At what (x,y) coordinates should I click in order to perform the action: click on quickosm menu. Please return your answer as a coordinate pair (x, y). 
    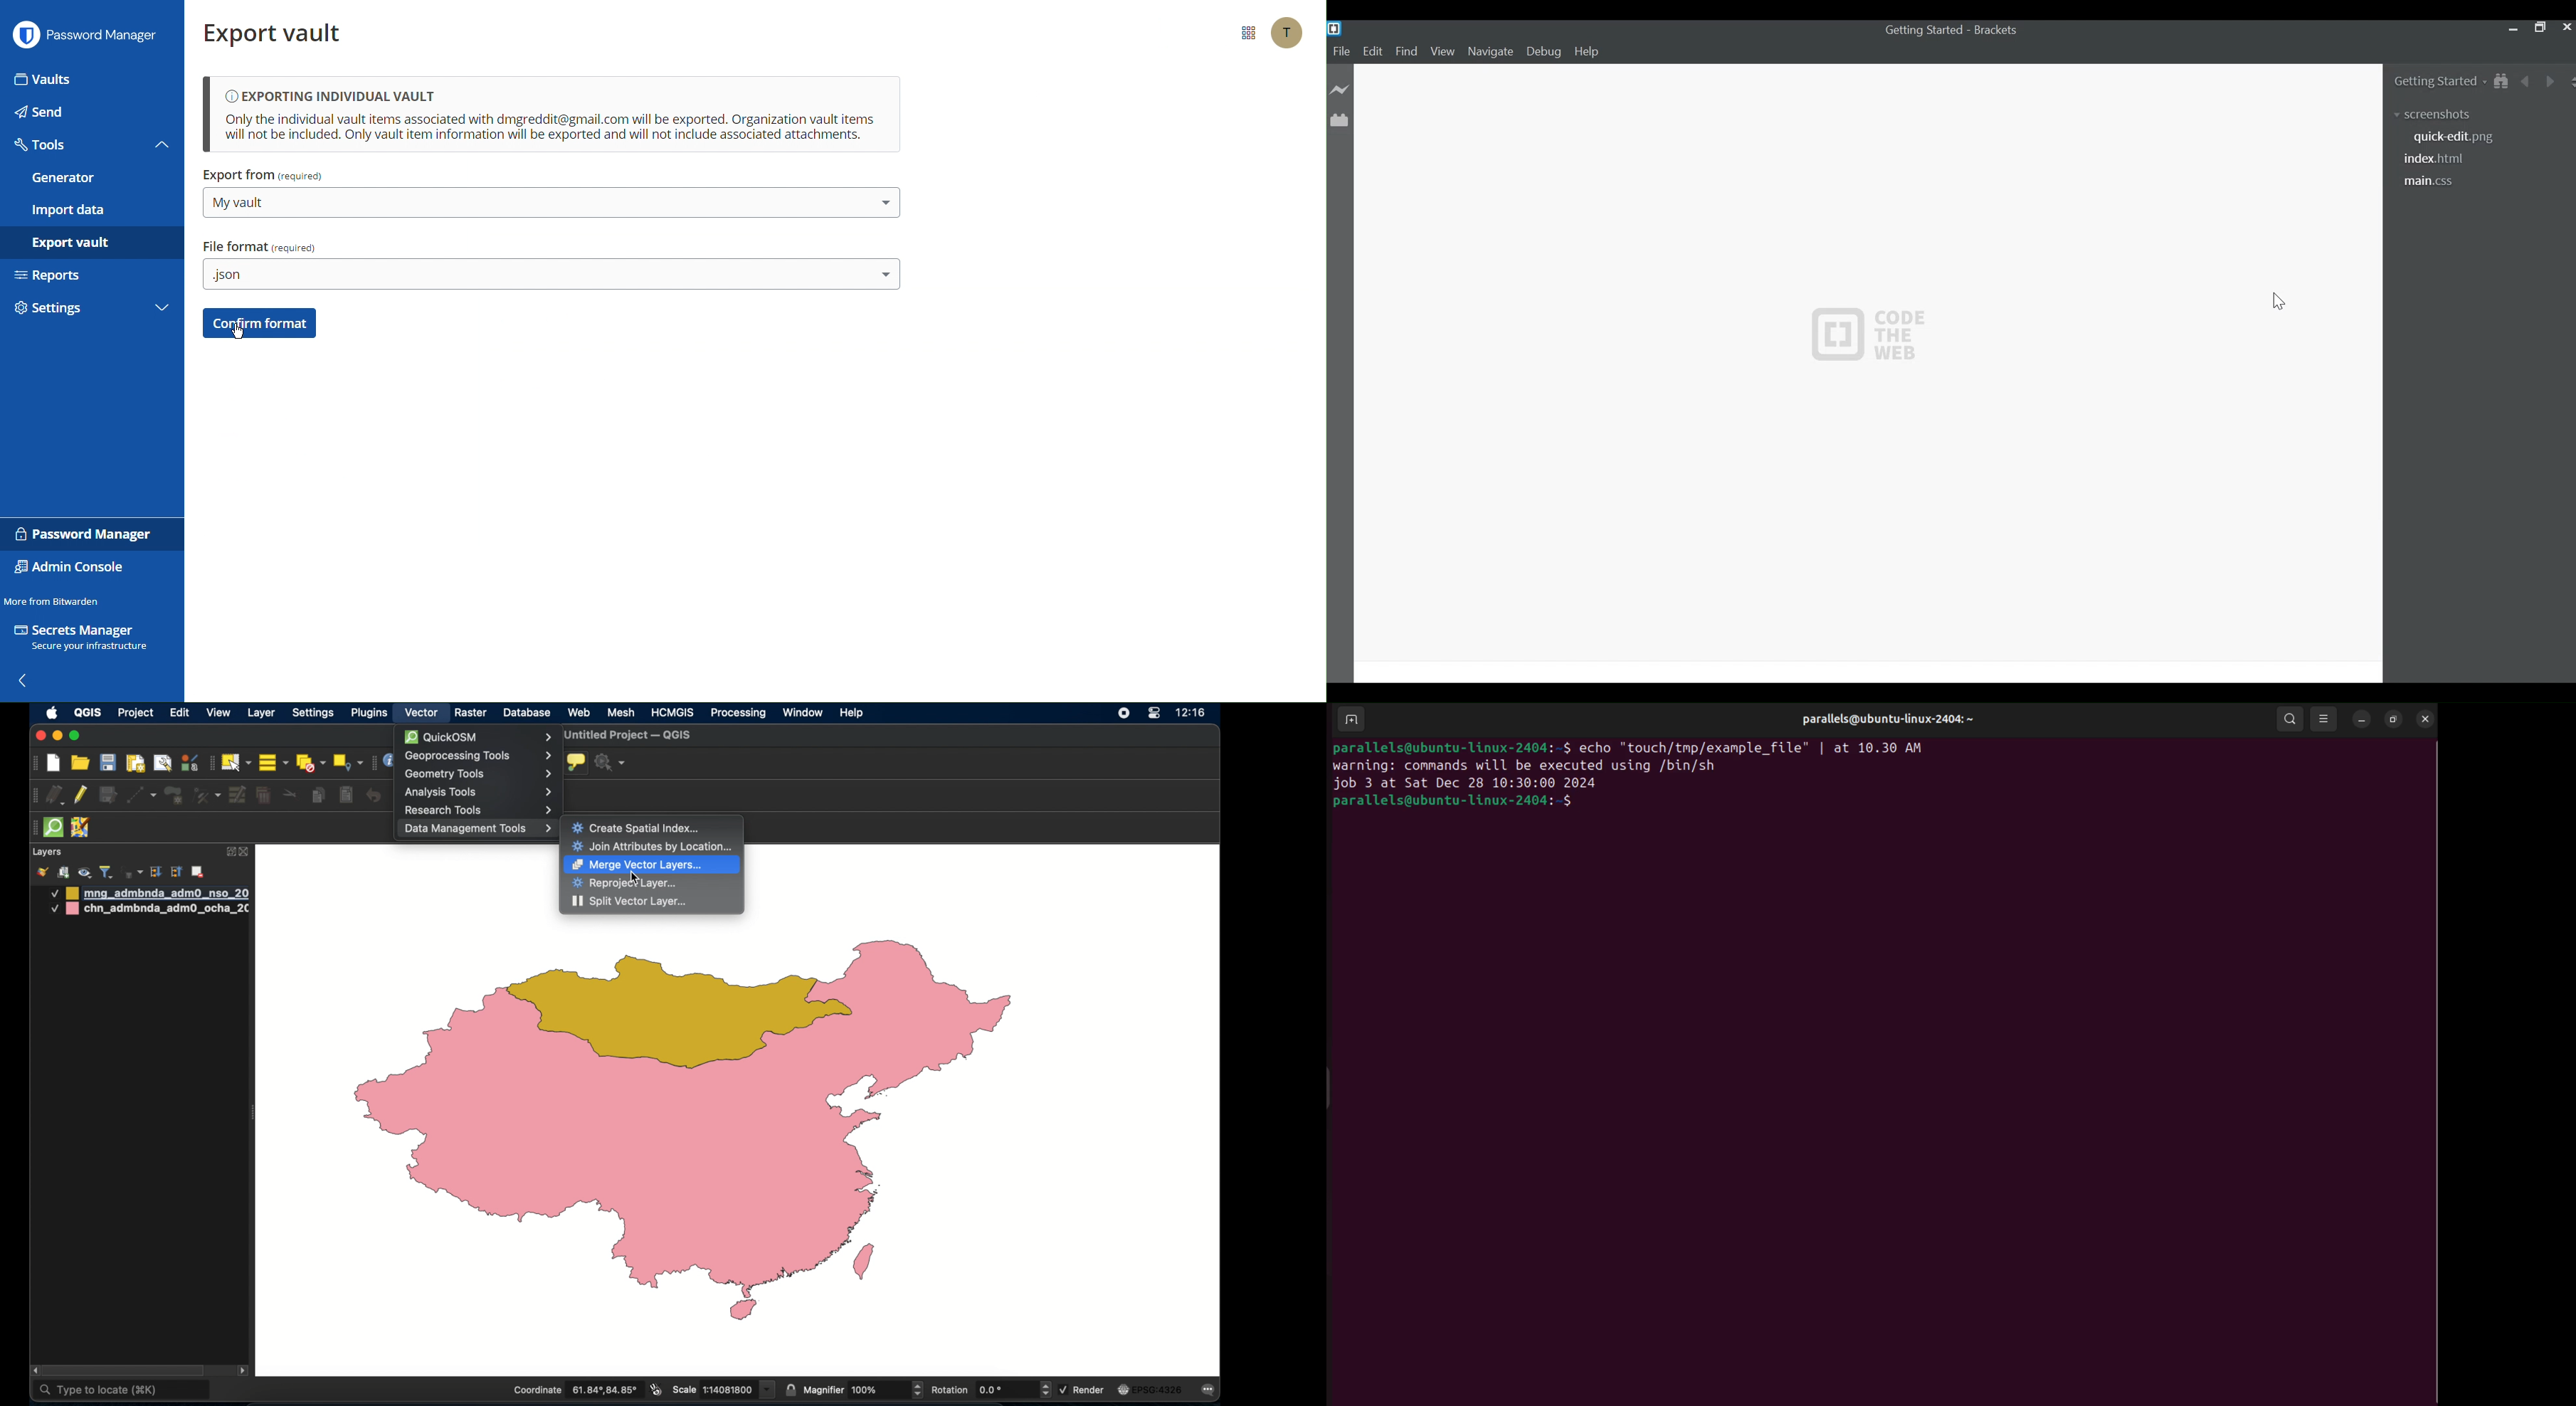
    Looking at the image, I should click on (477, 737).